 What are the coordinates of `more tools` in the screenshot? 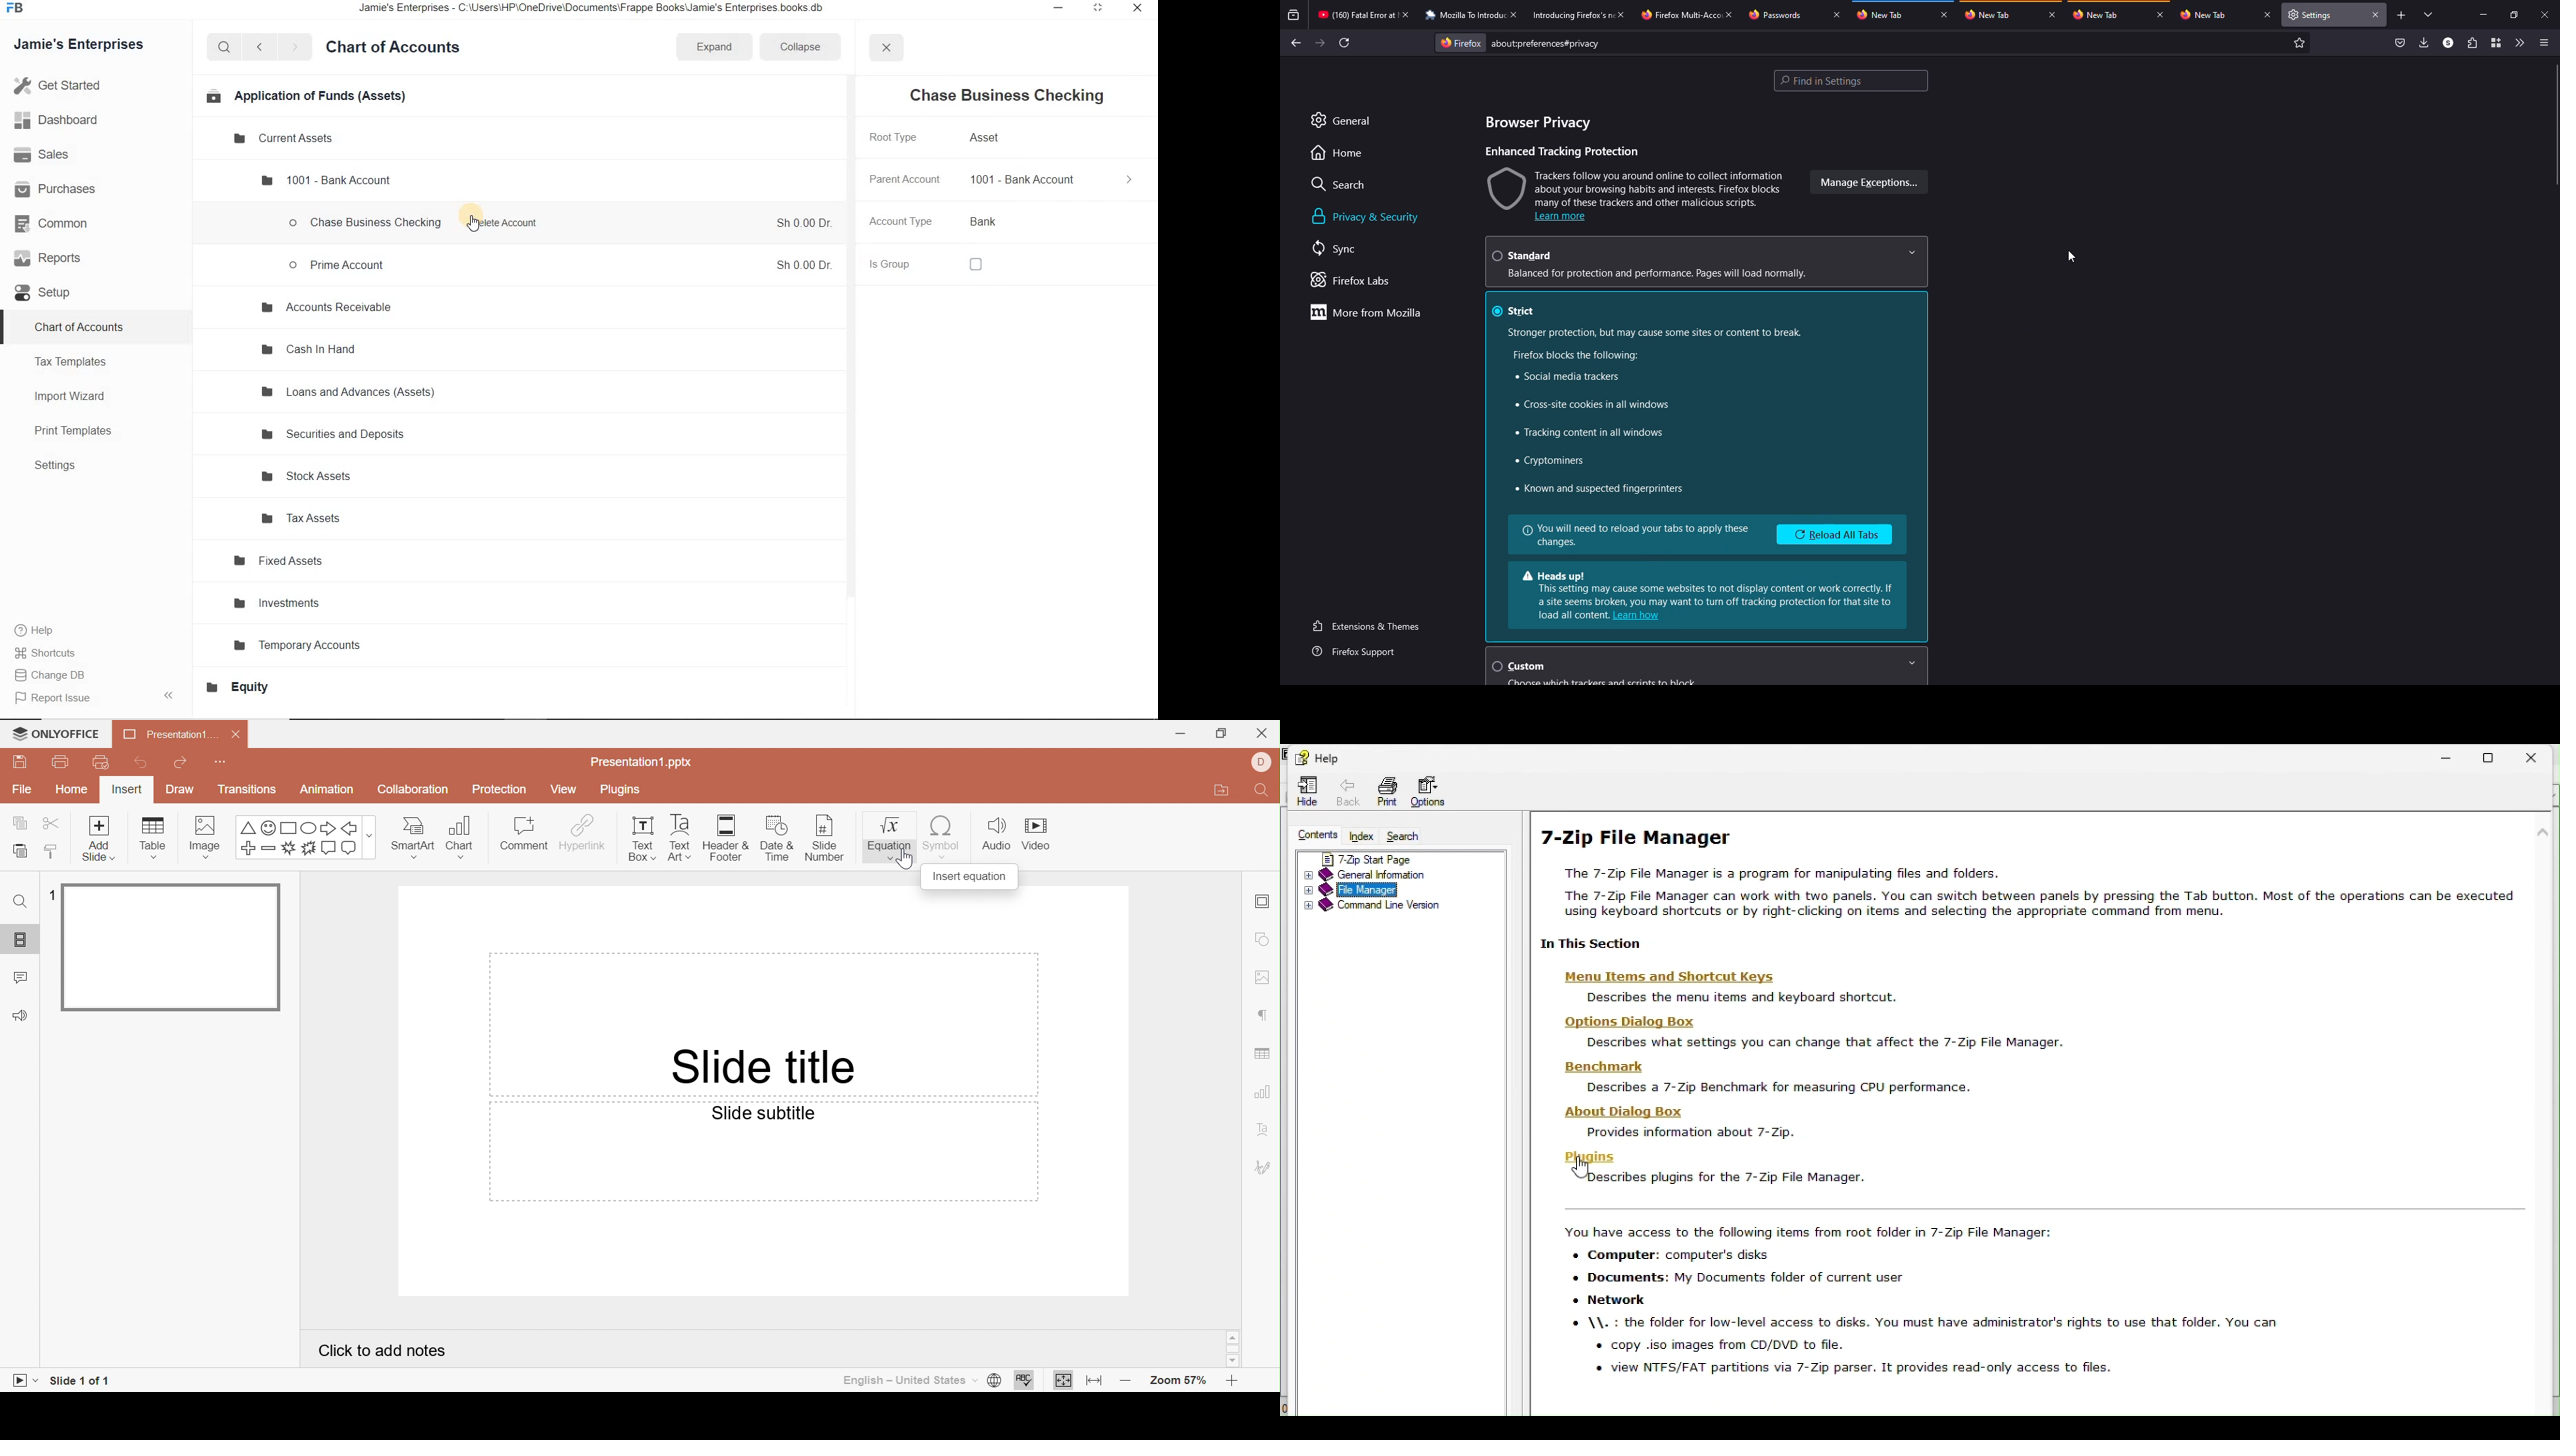 It's located at (2519, 43).